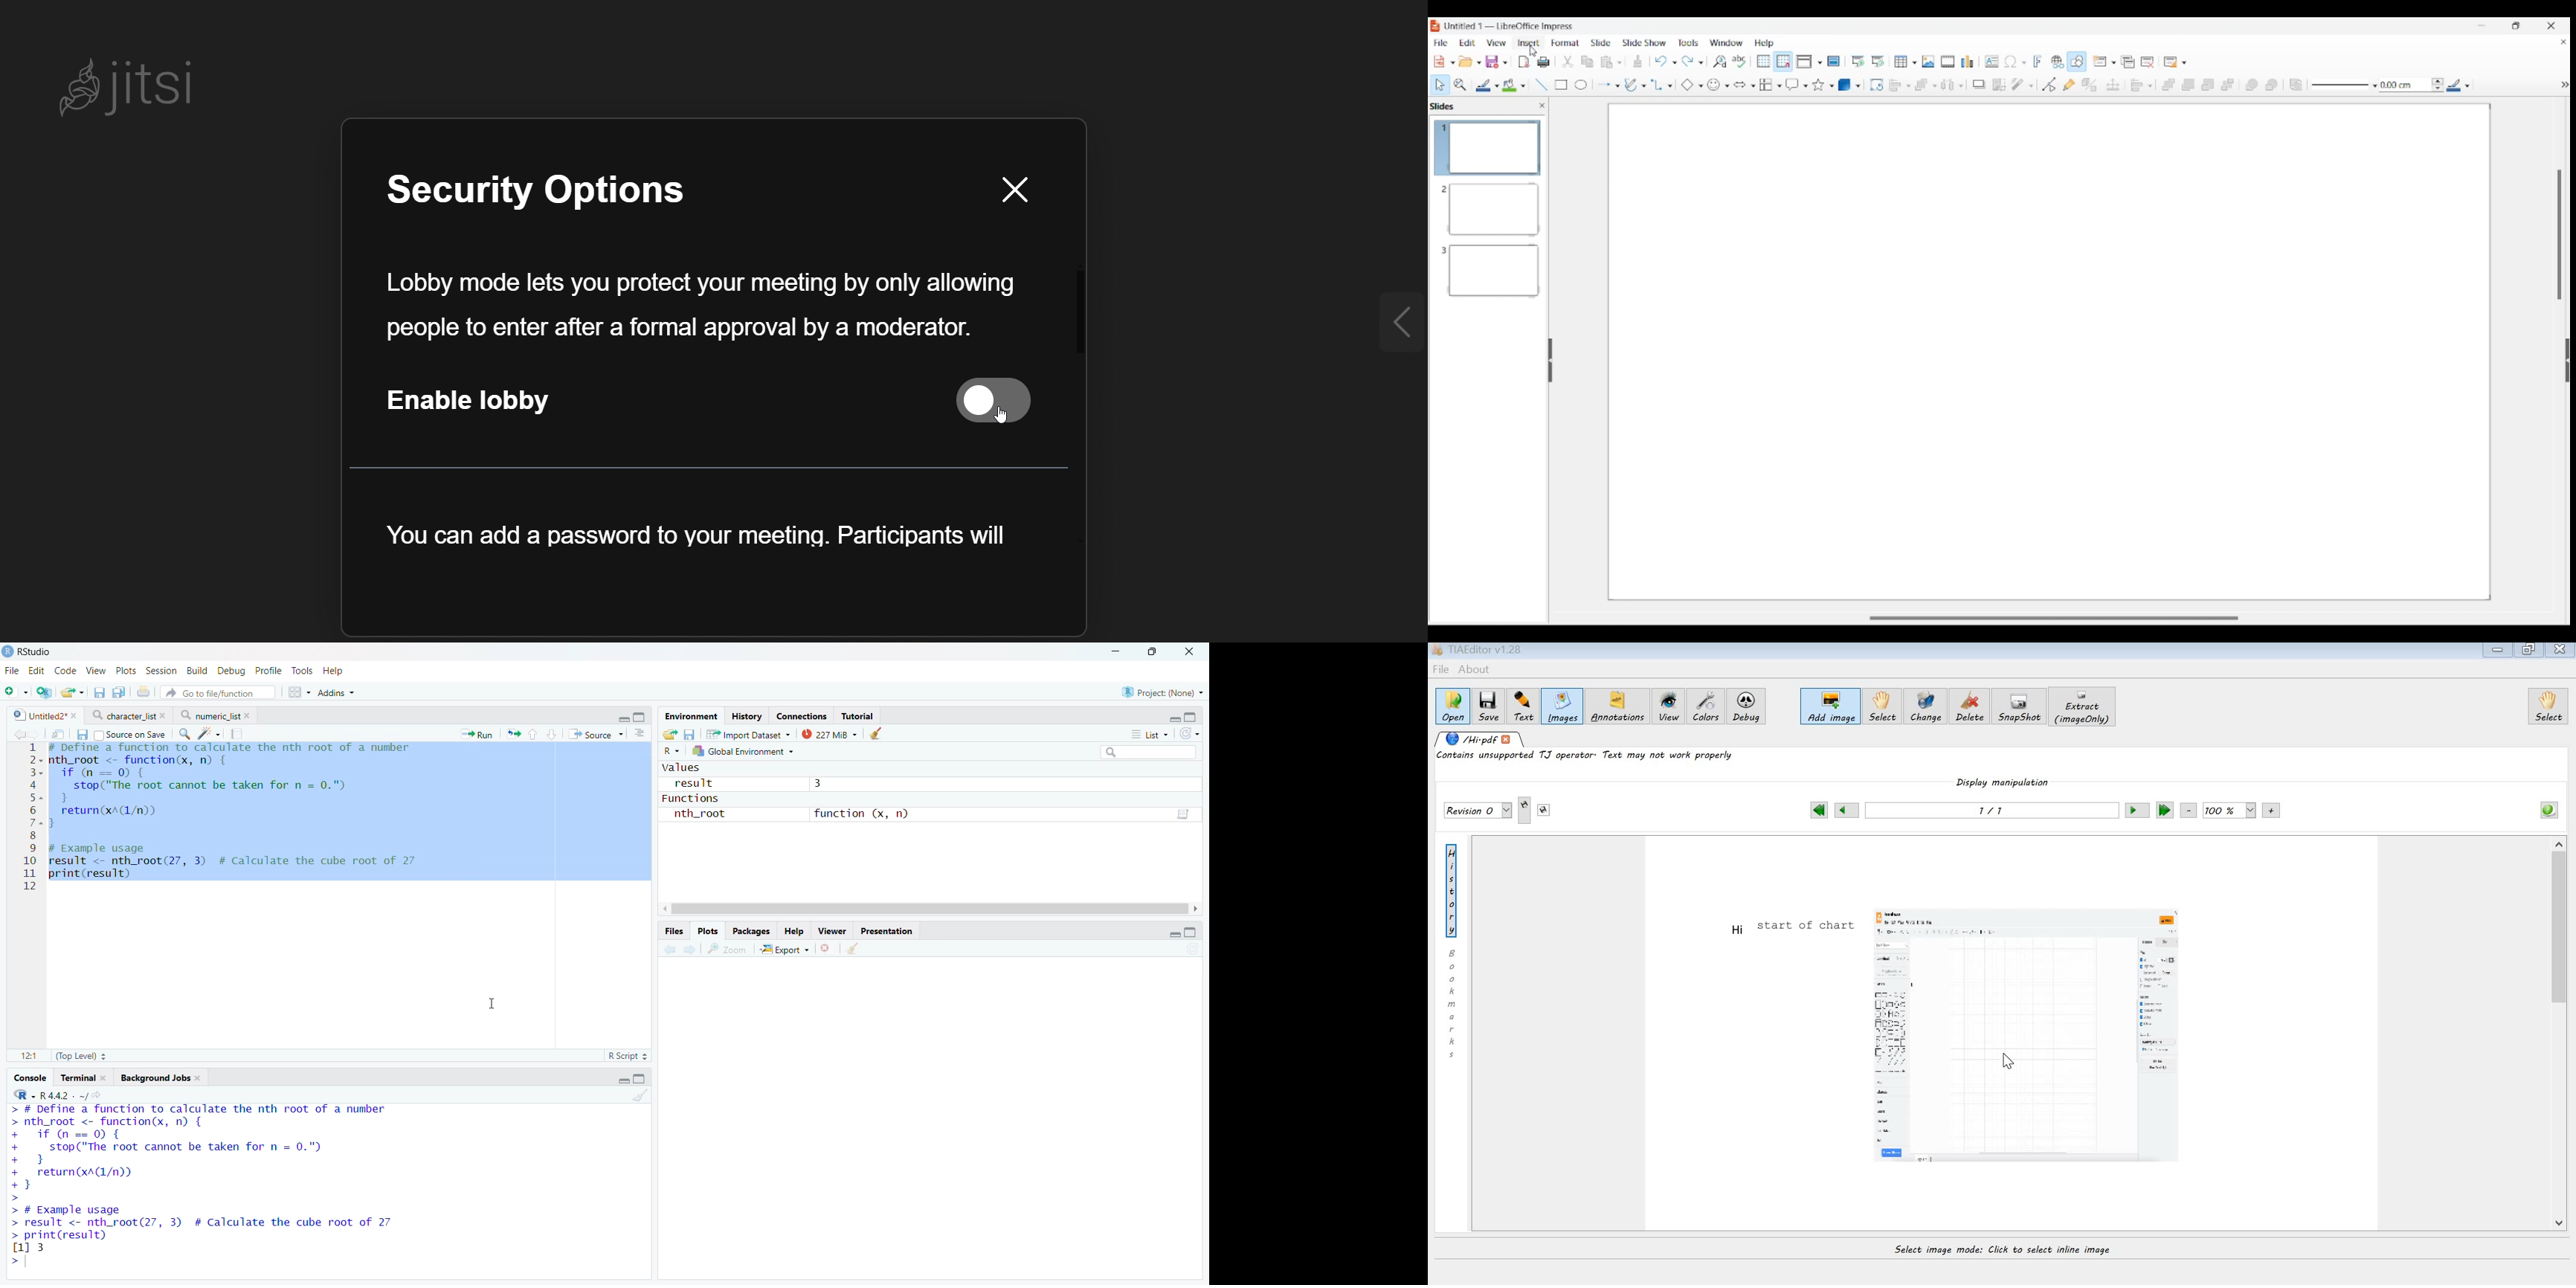 Image resolution: width=2576 pixels, height=1288 pixels. I want to click on R -R 4.4.2. ~/, so click(57, 1095).